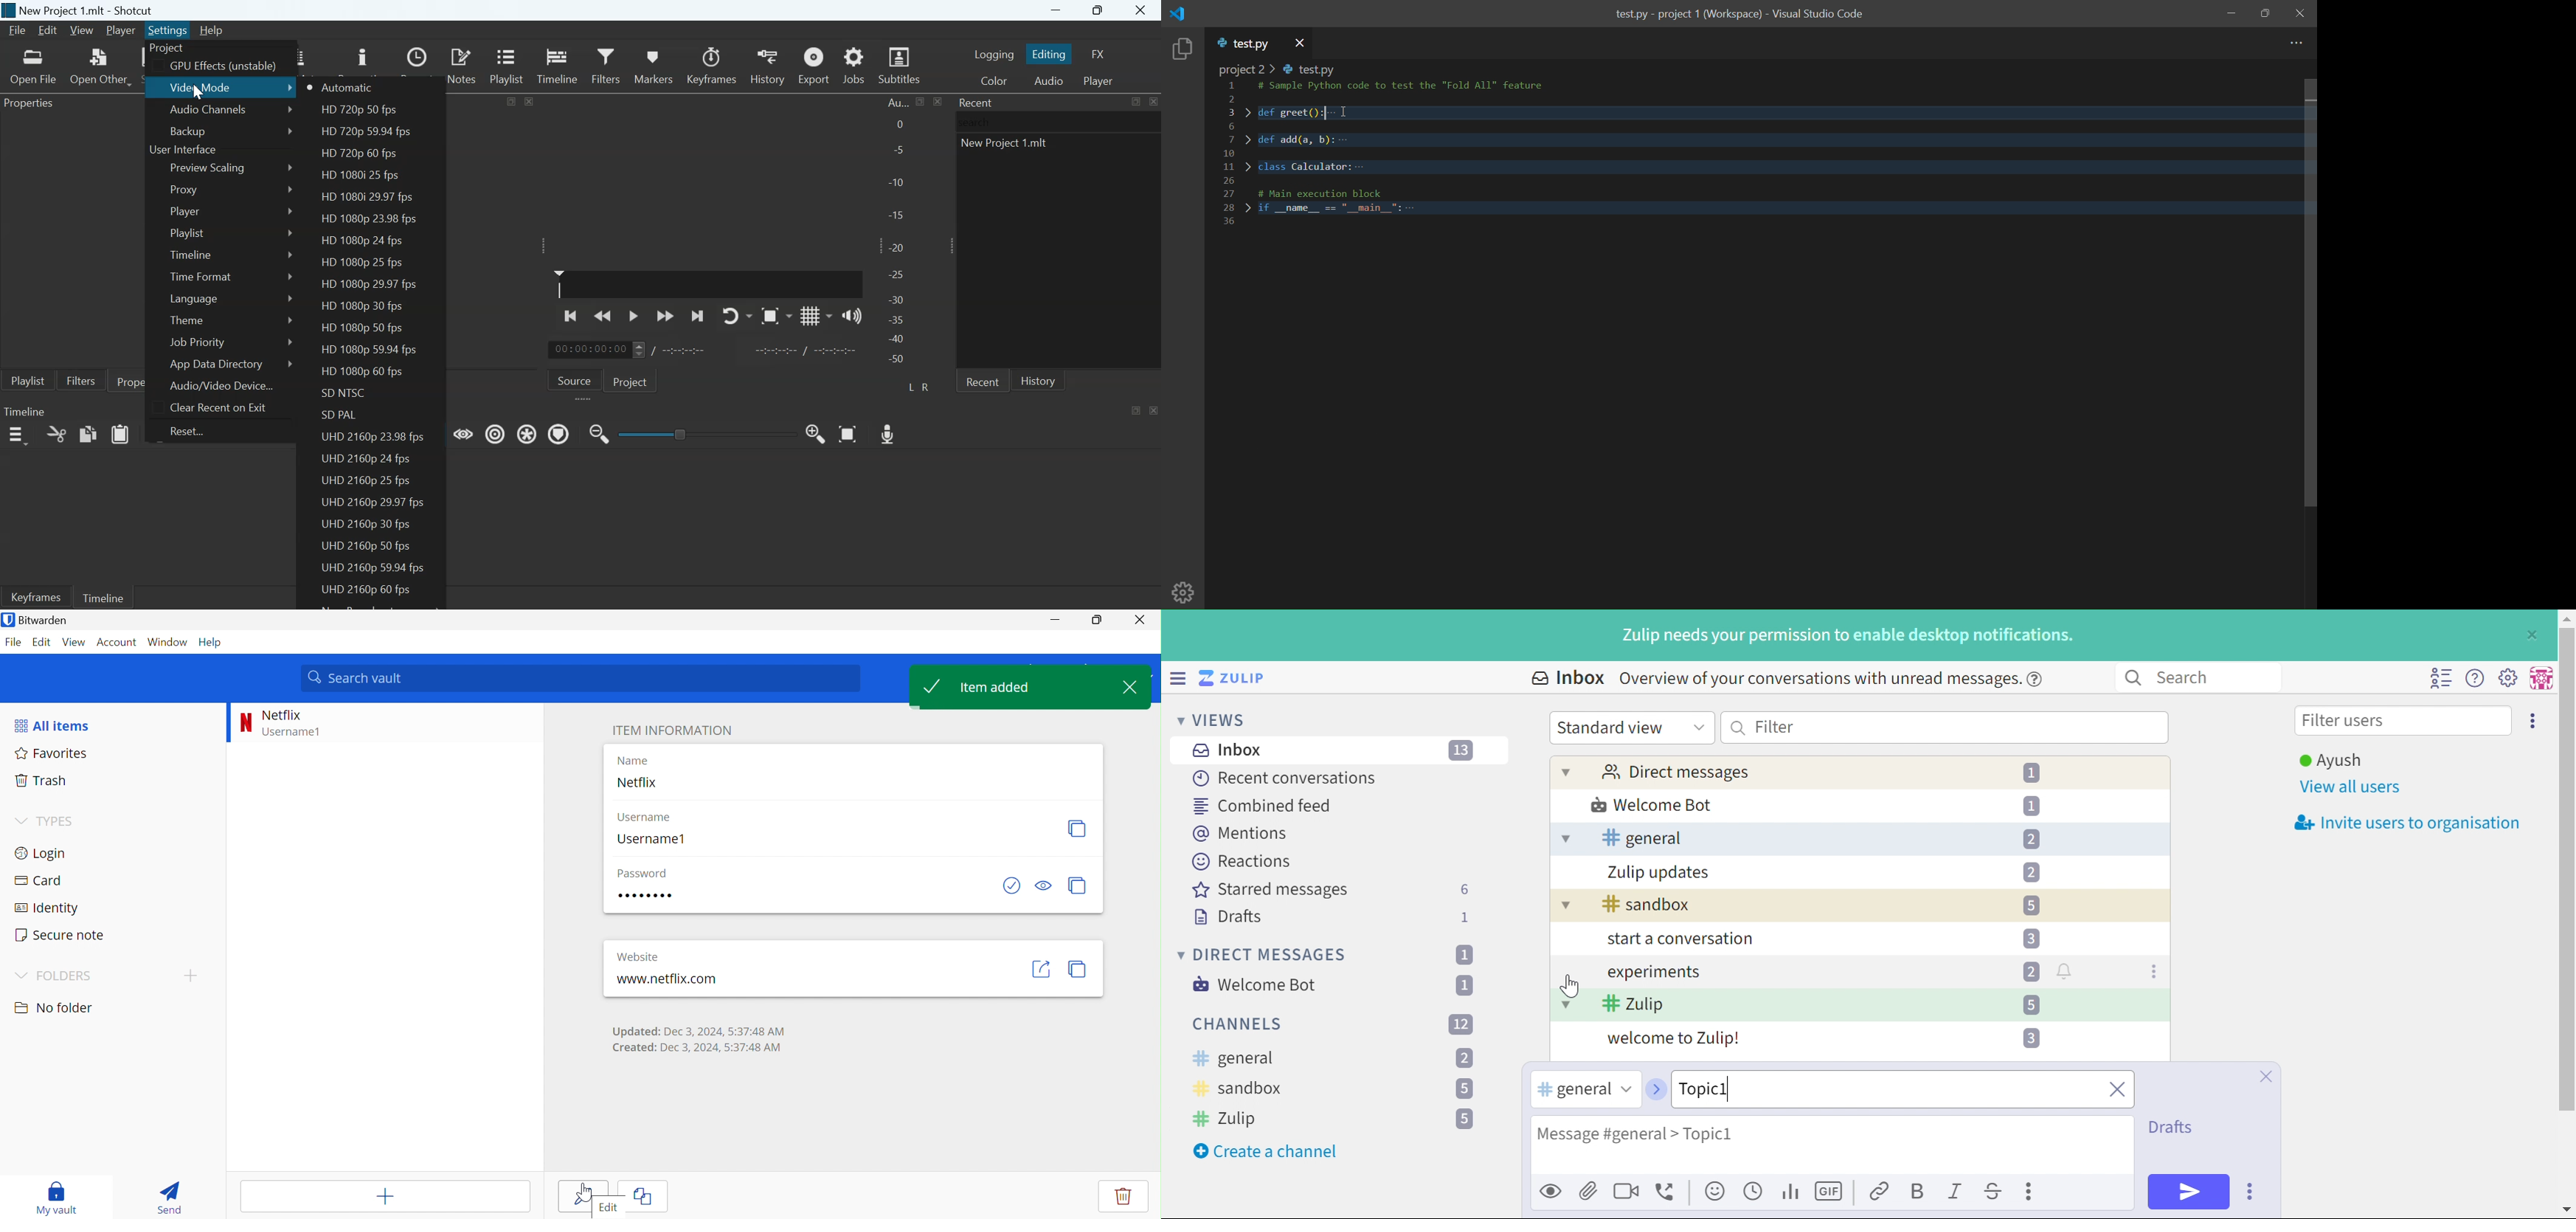 This screenshot has height=1232, width=2576. What do you see at coordinates (223, 67) in the screenshot?
I see `GPU effects (unstable)` at bounding box center [223, 67].